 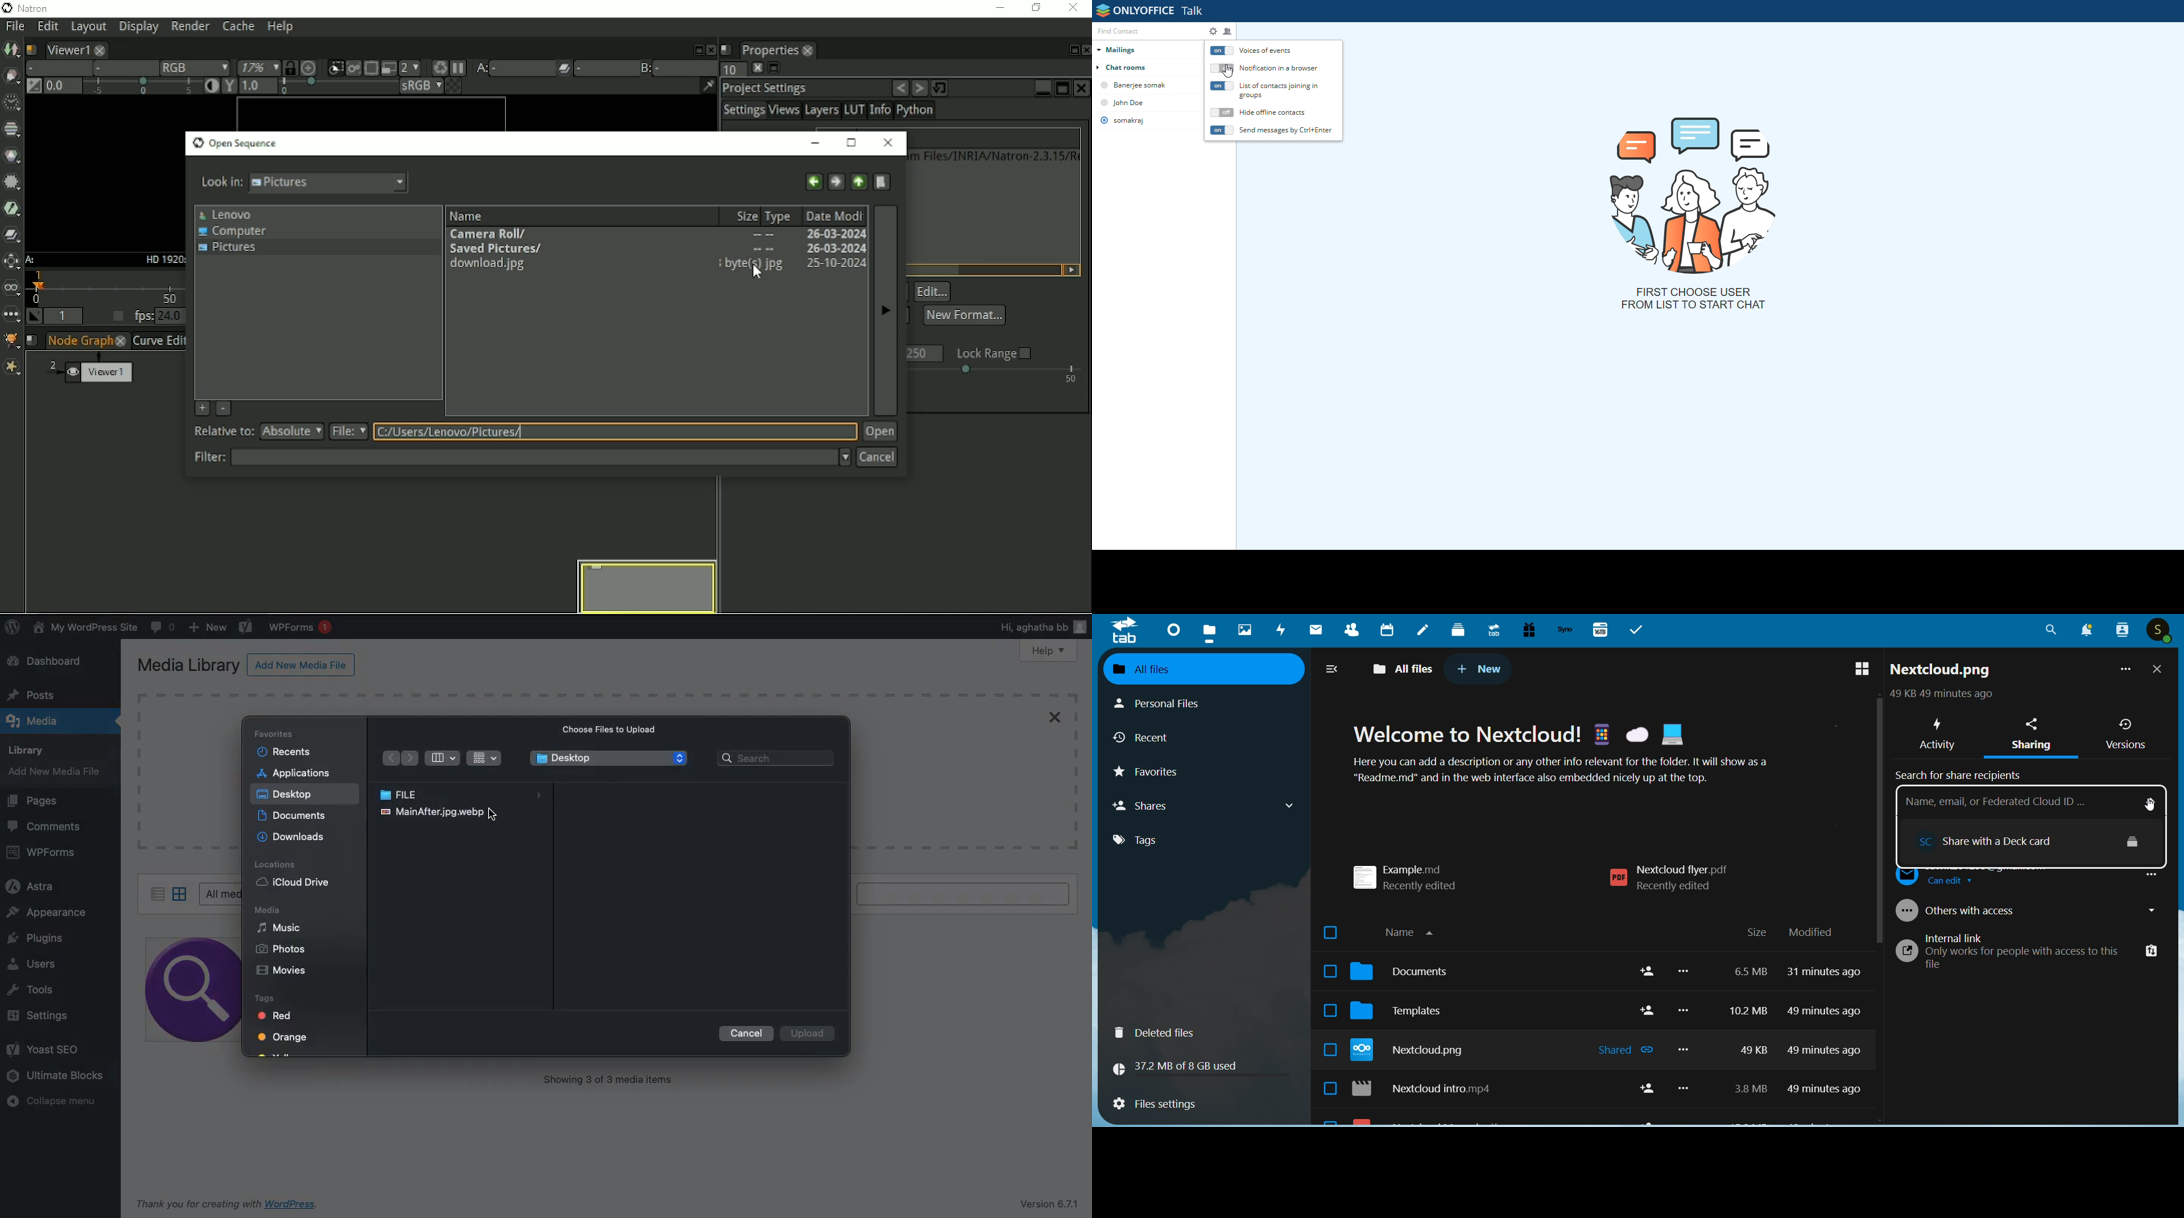 I want to click on select, so click(x=1325, y=1012).